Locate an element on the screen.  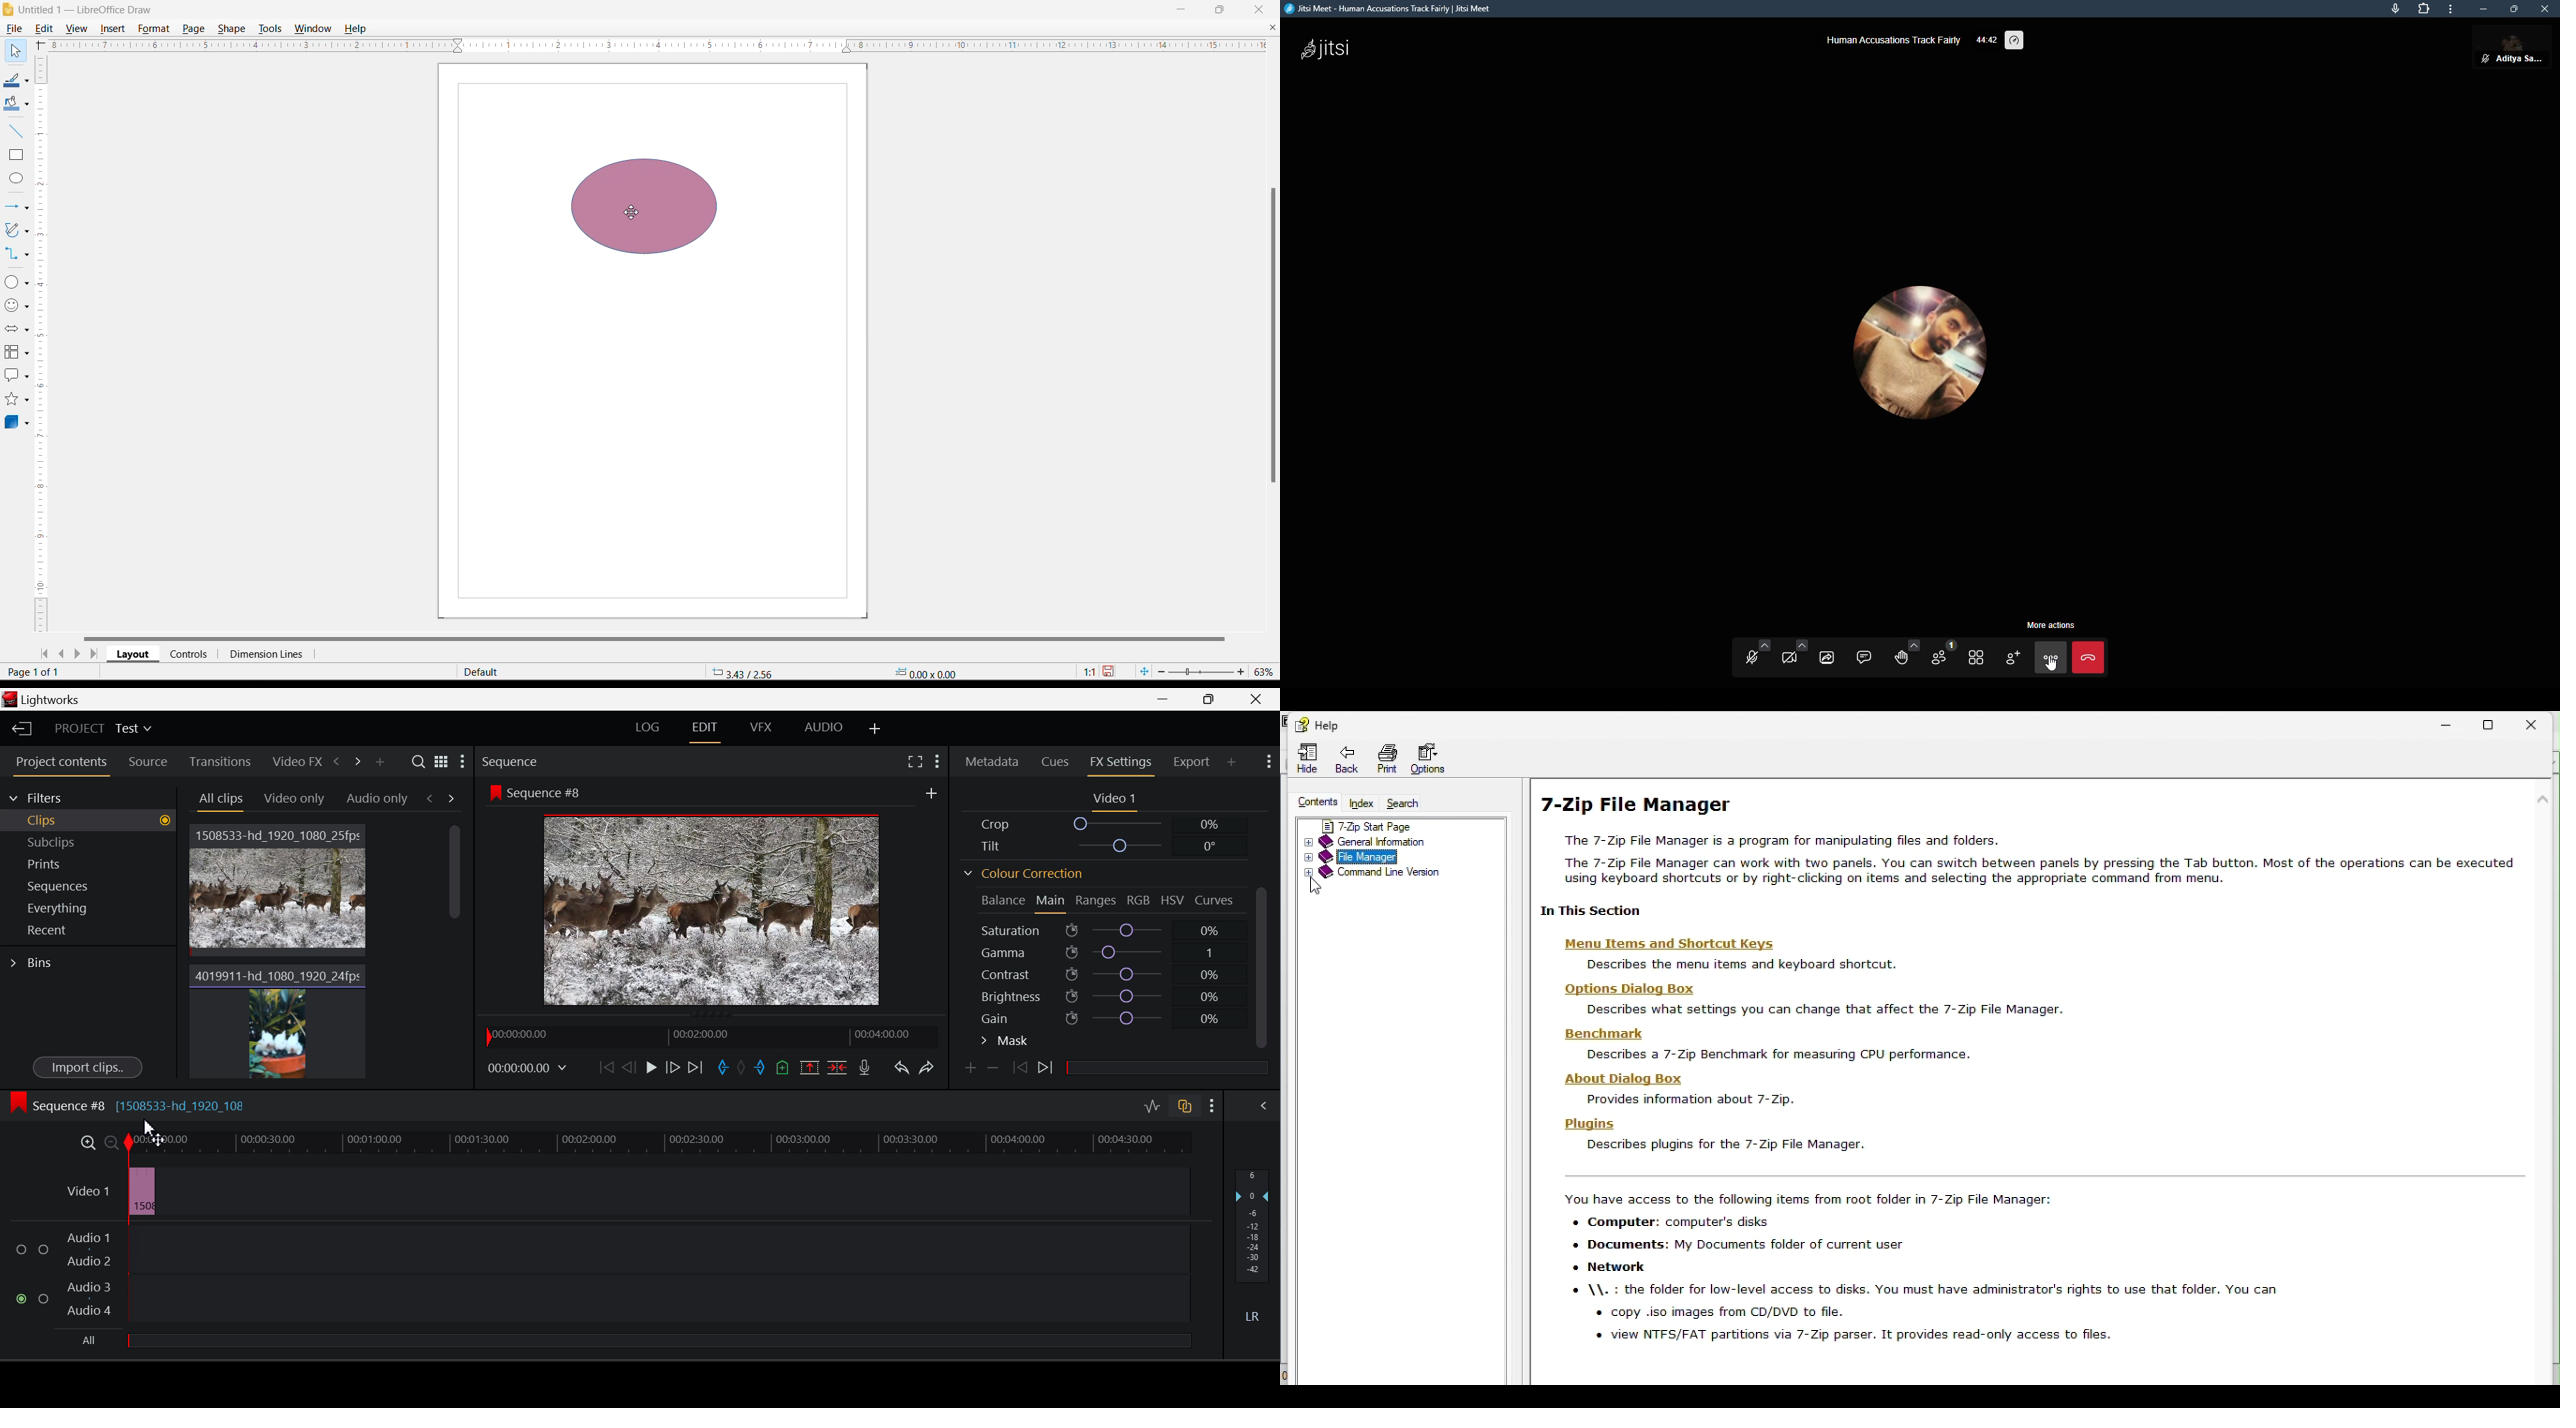
Close is located at coordinates (1259, 9).